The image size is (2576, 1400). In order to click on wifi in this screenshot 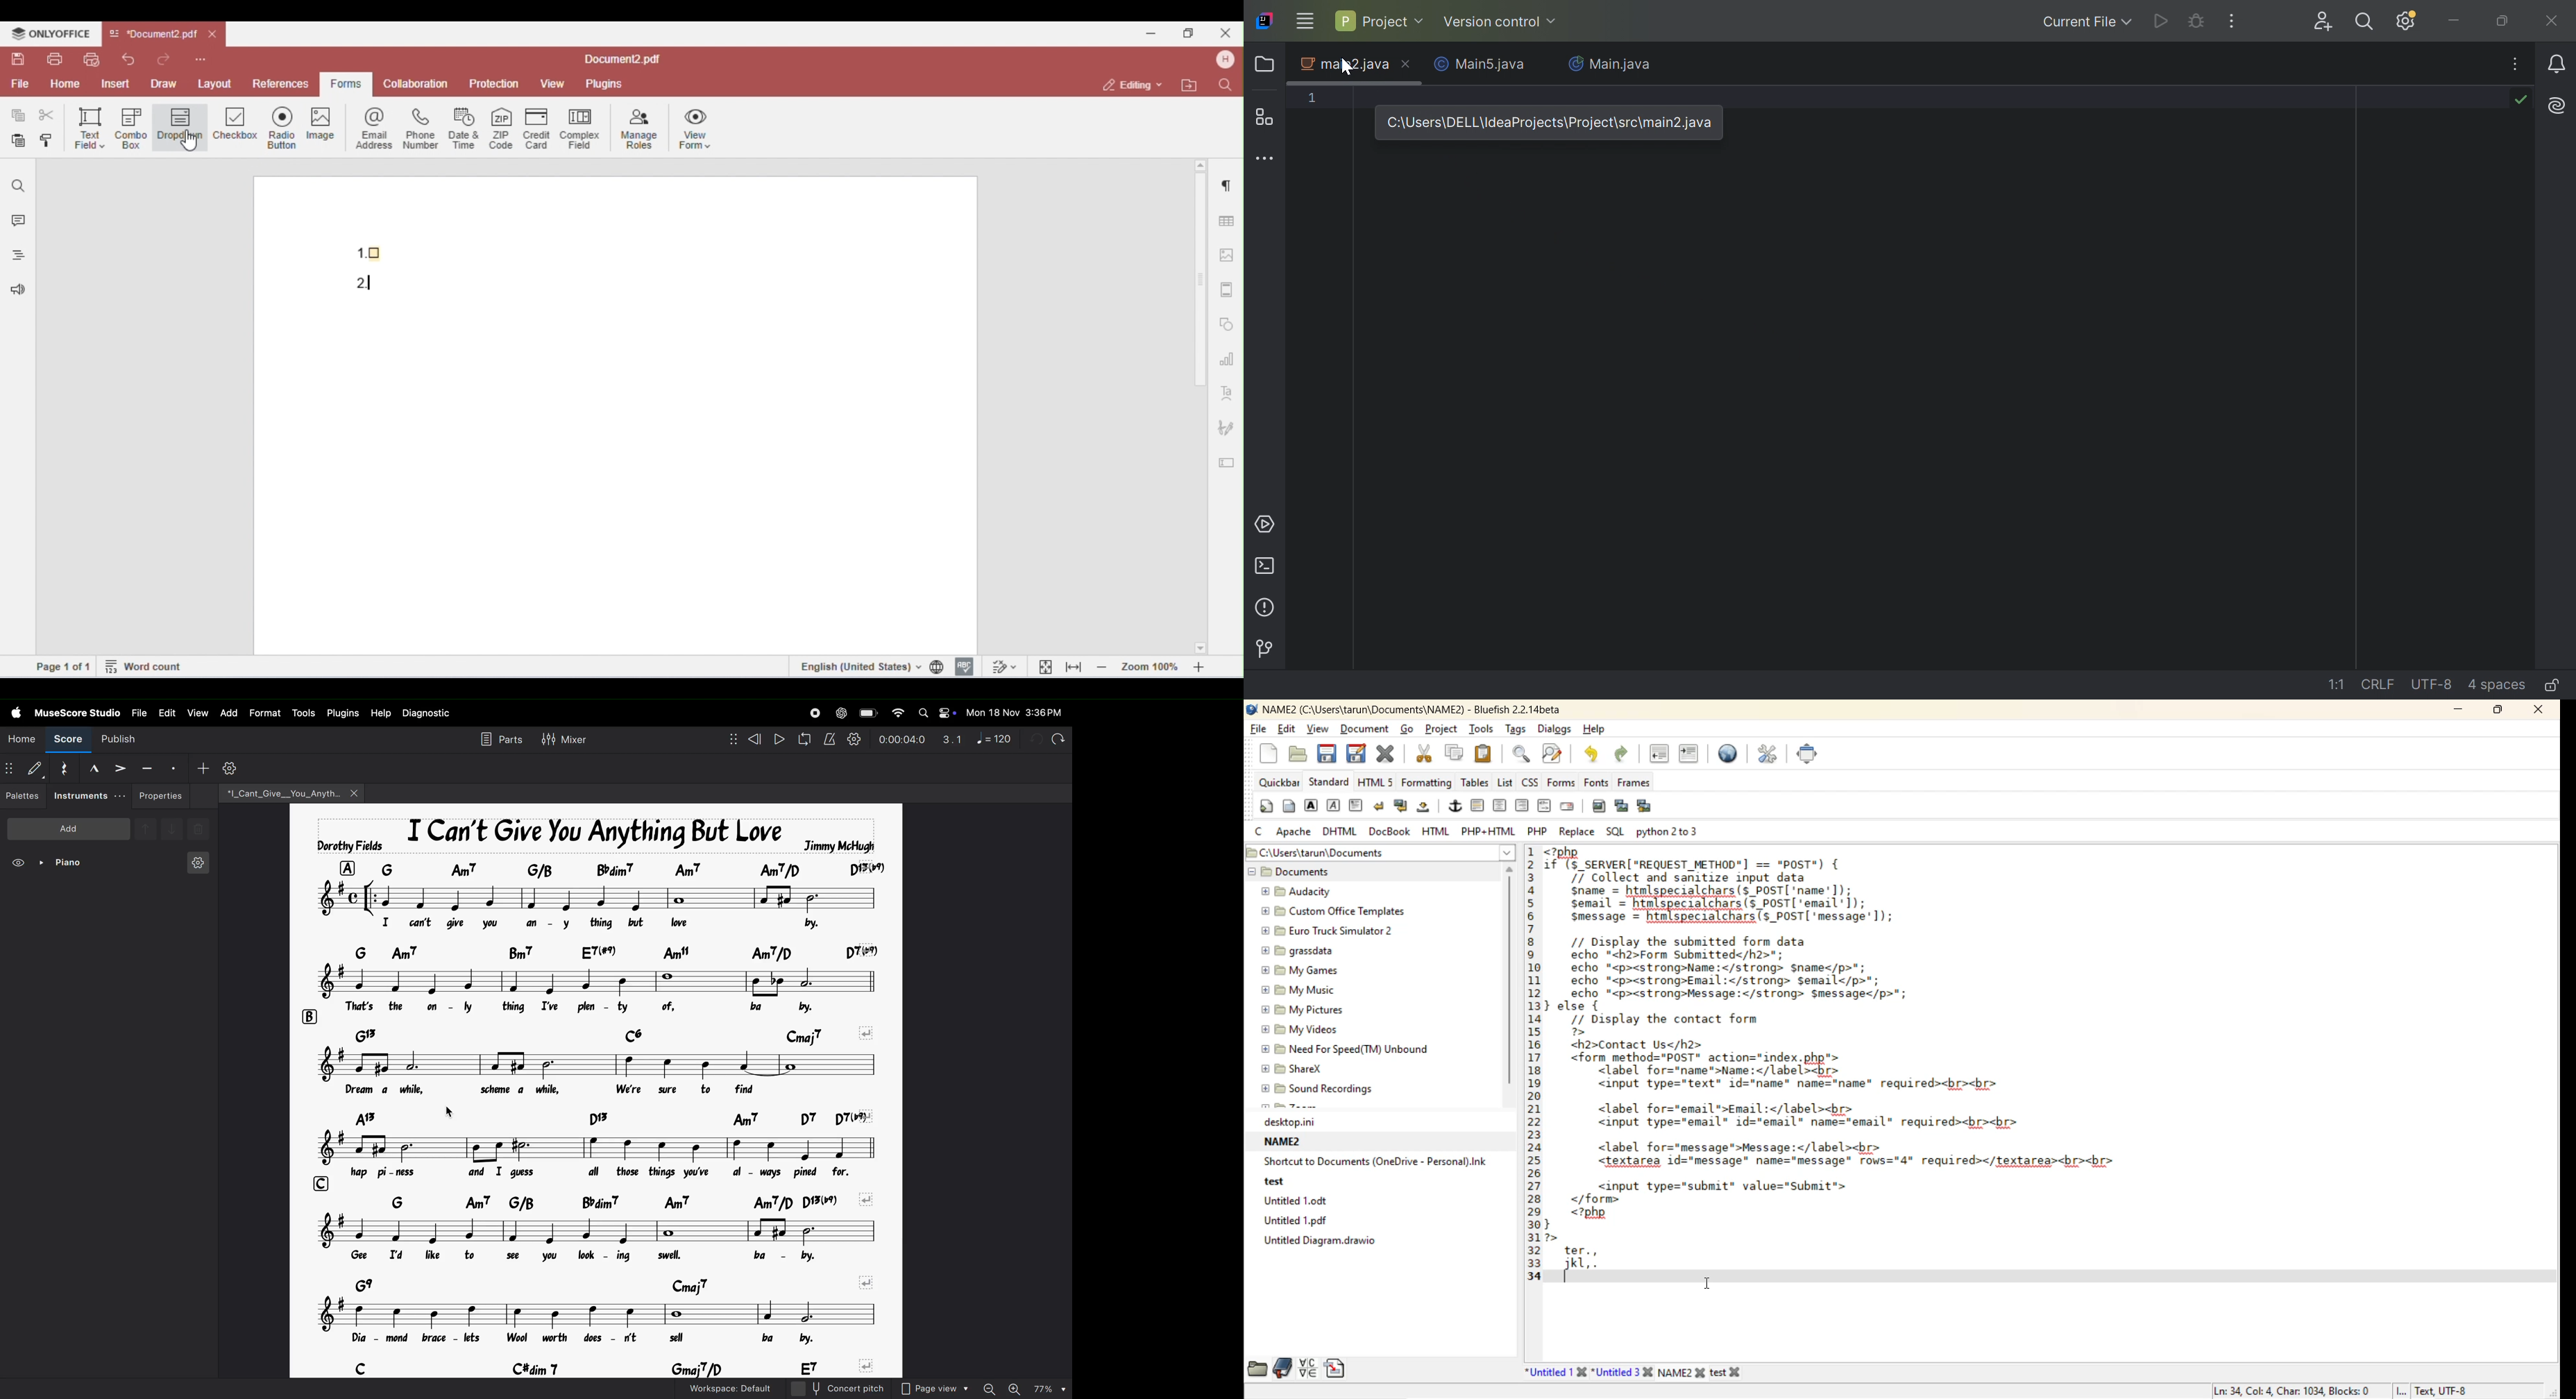, I will do `click(896, 713)`.